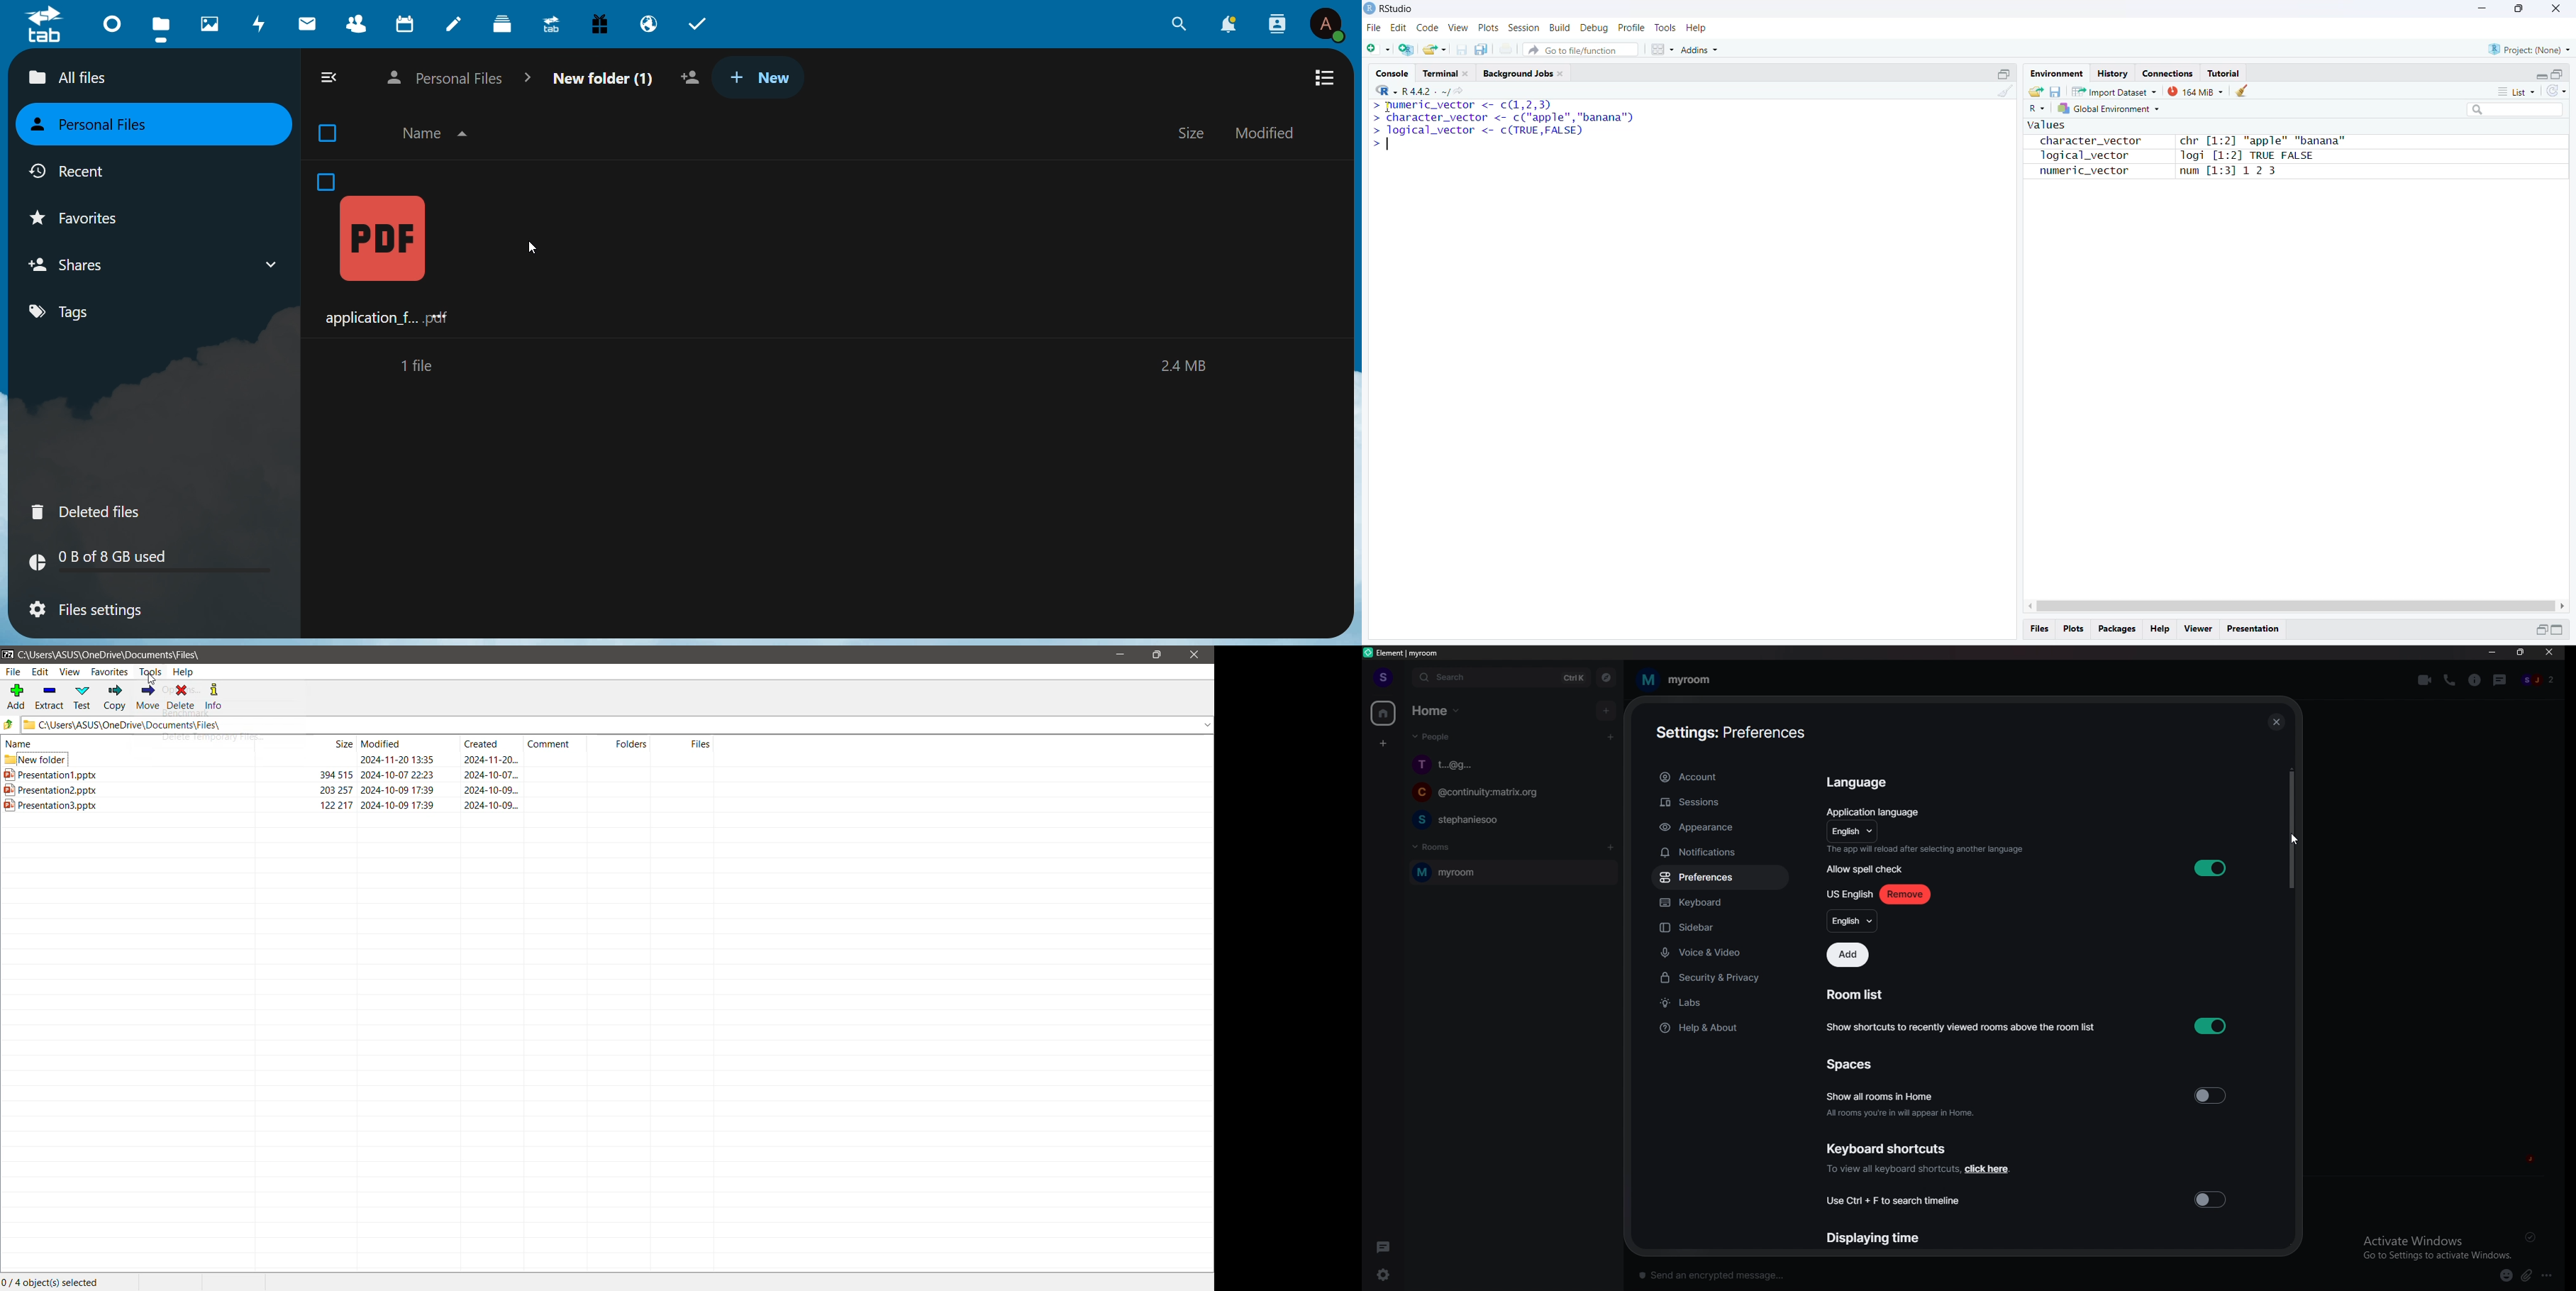 This screenshot has width=2576, height=1316. I want to click on ‘character_vector <- c("apple","banana"), so click(1504, 118).